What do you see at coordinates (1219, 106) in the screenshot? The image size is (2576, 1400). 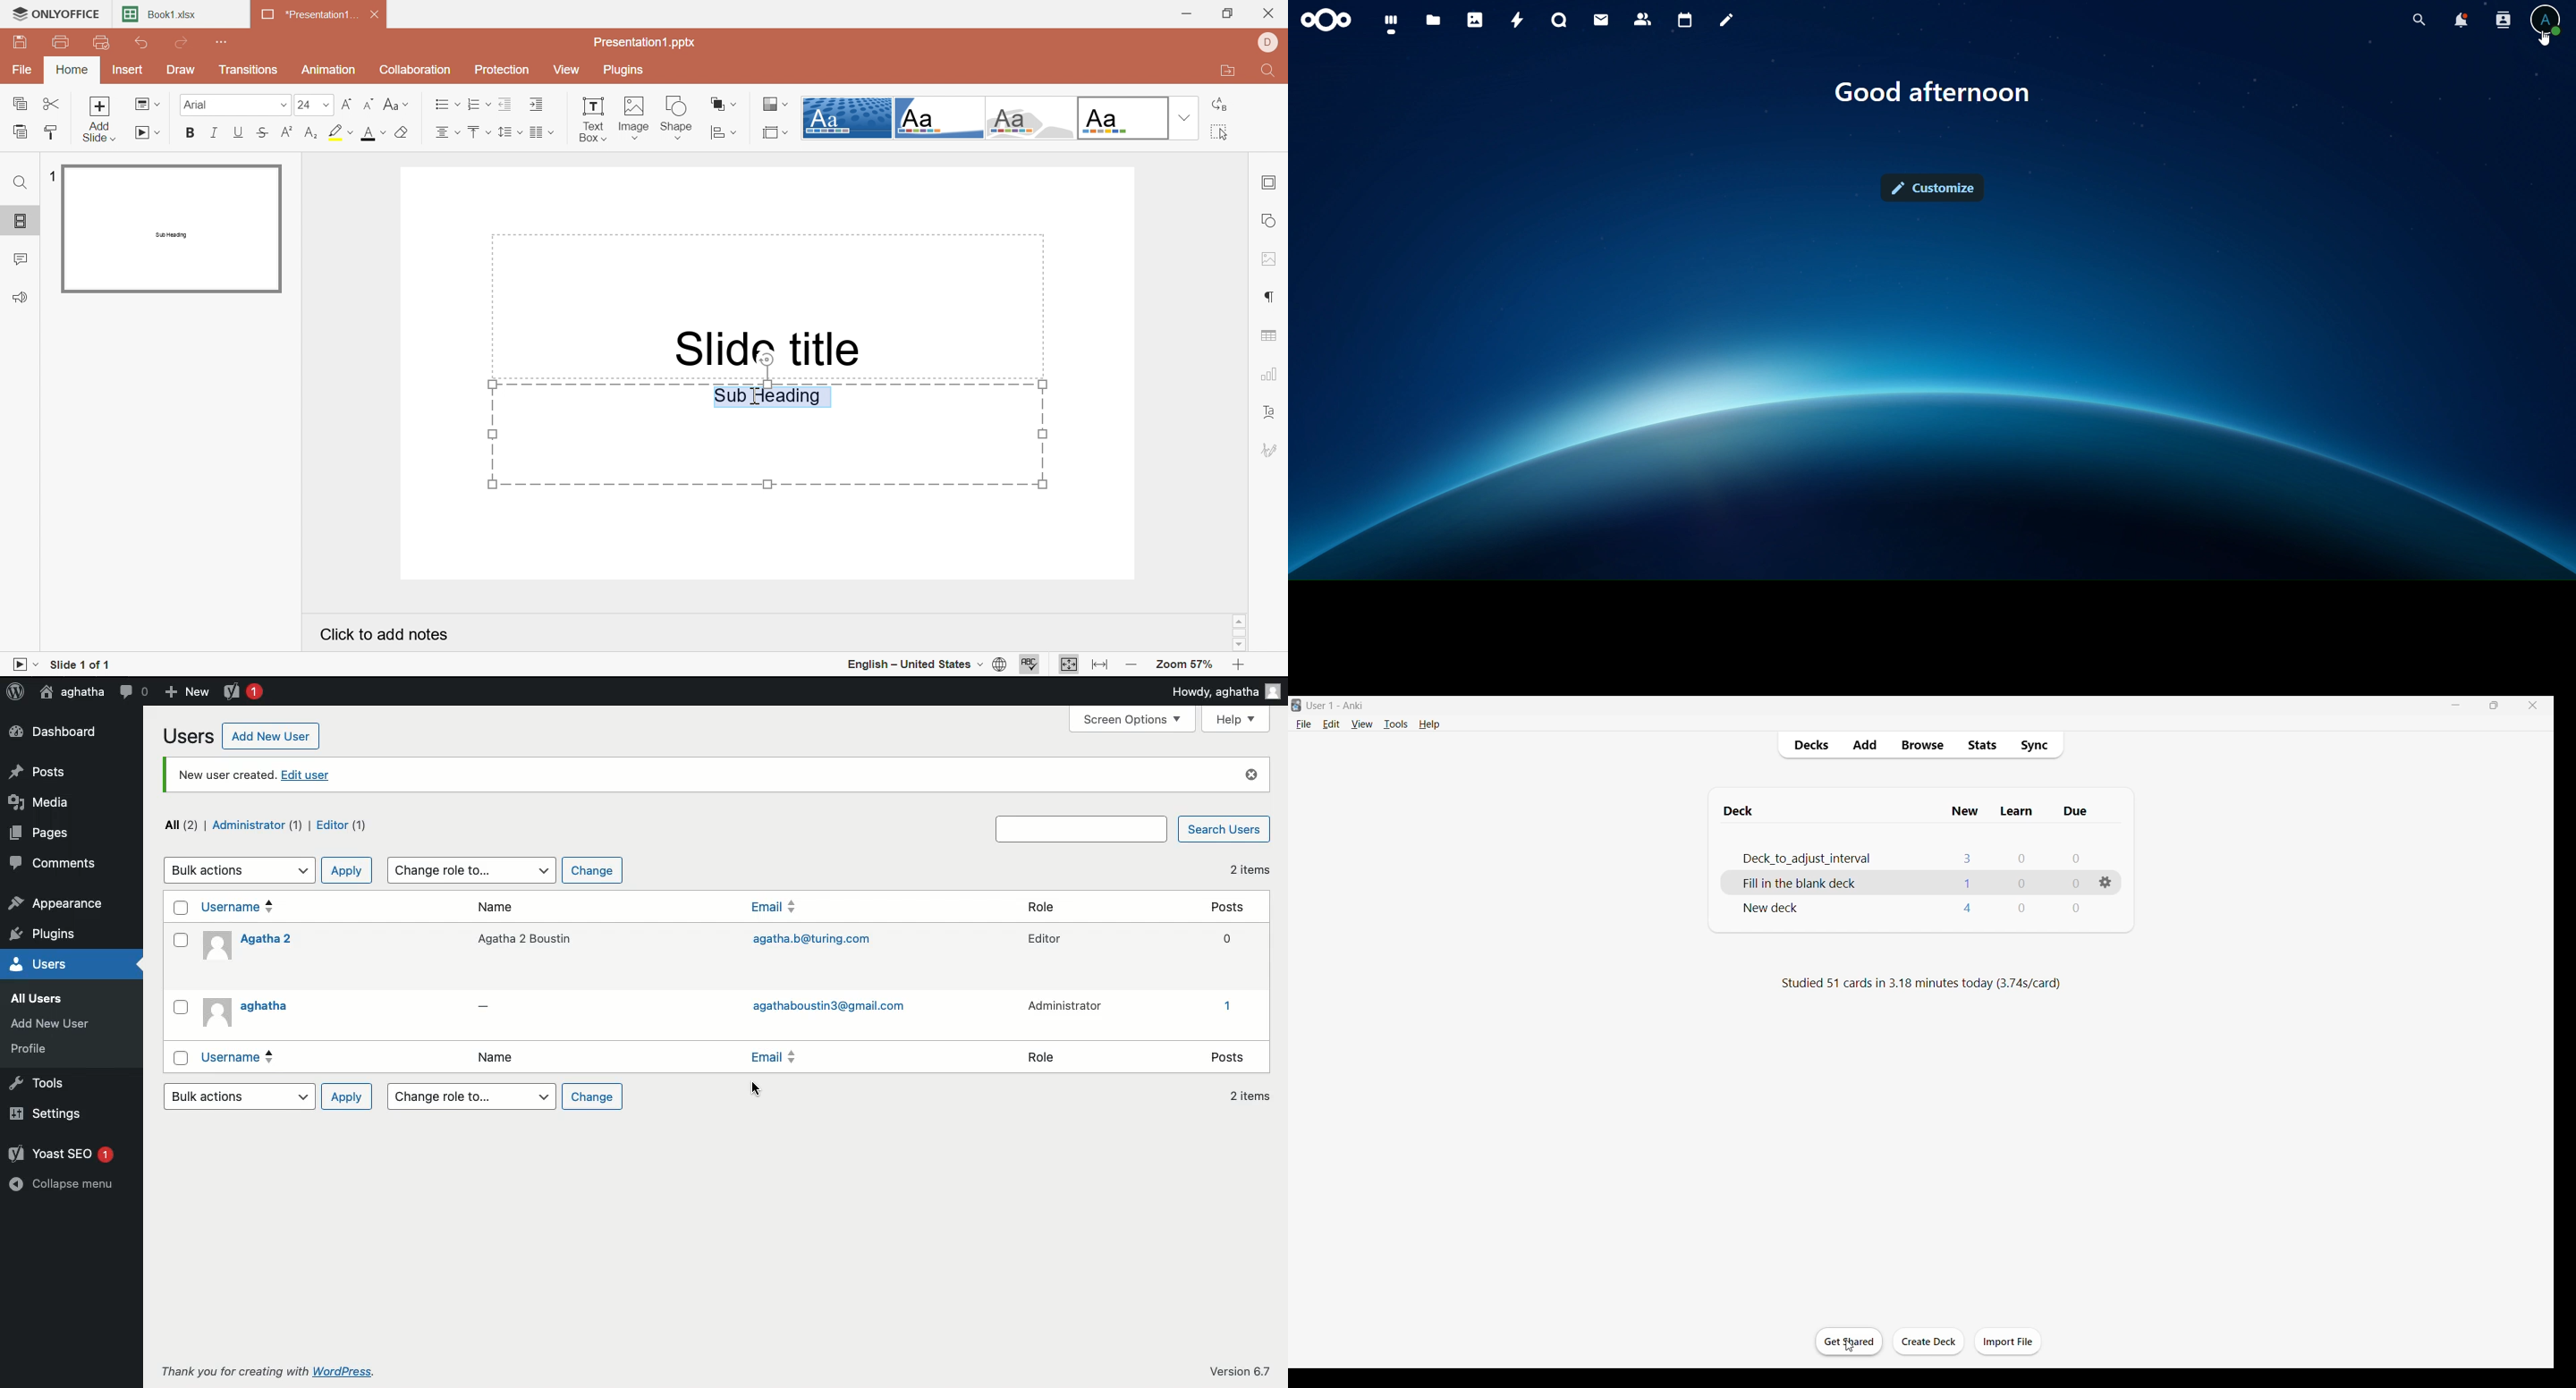 I see `Replace` at bounding box center [1219, 106].